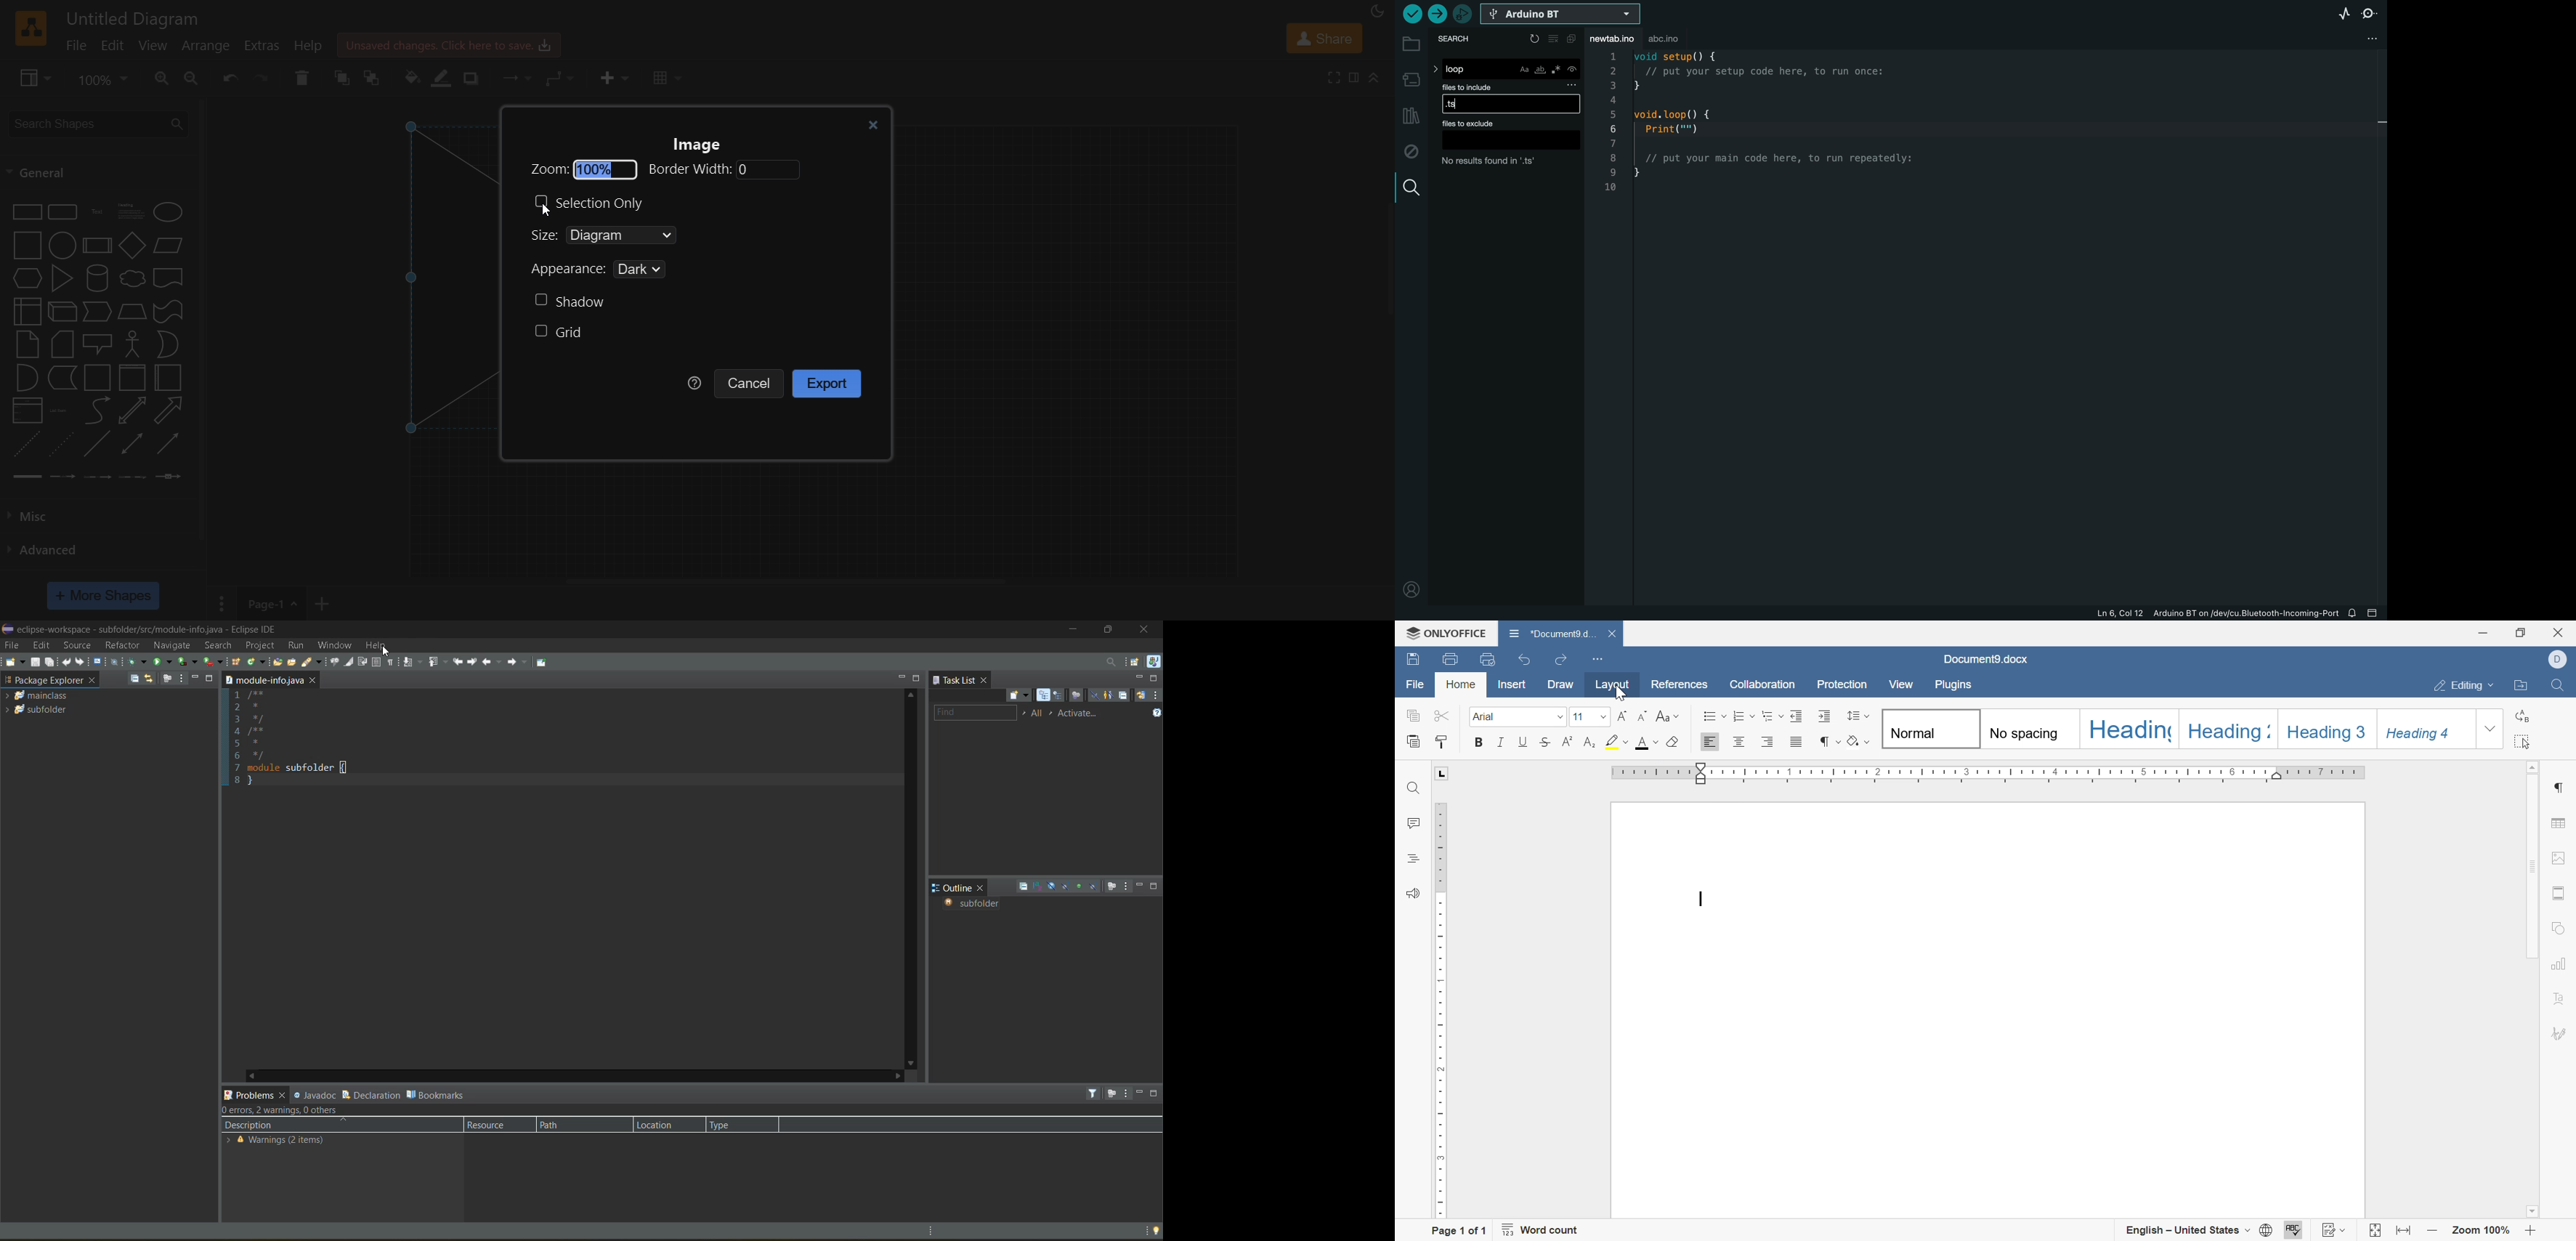  I want to click on debugger, so click(1463, 15).